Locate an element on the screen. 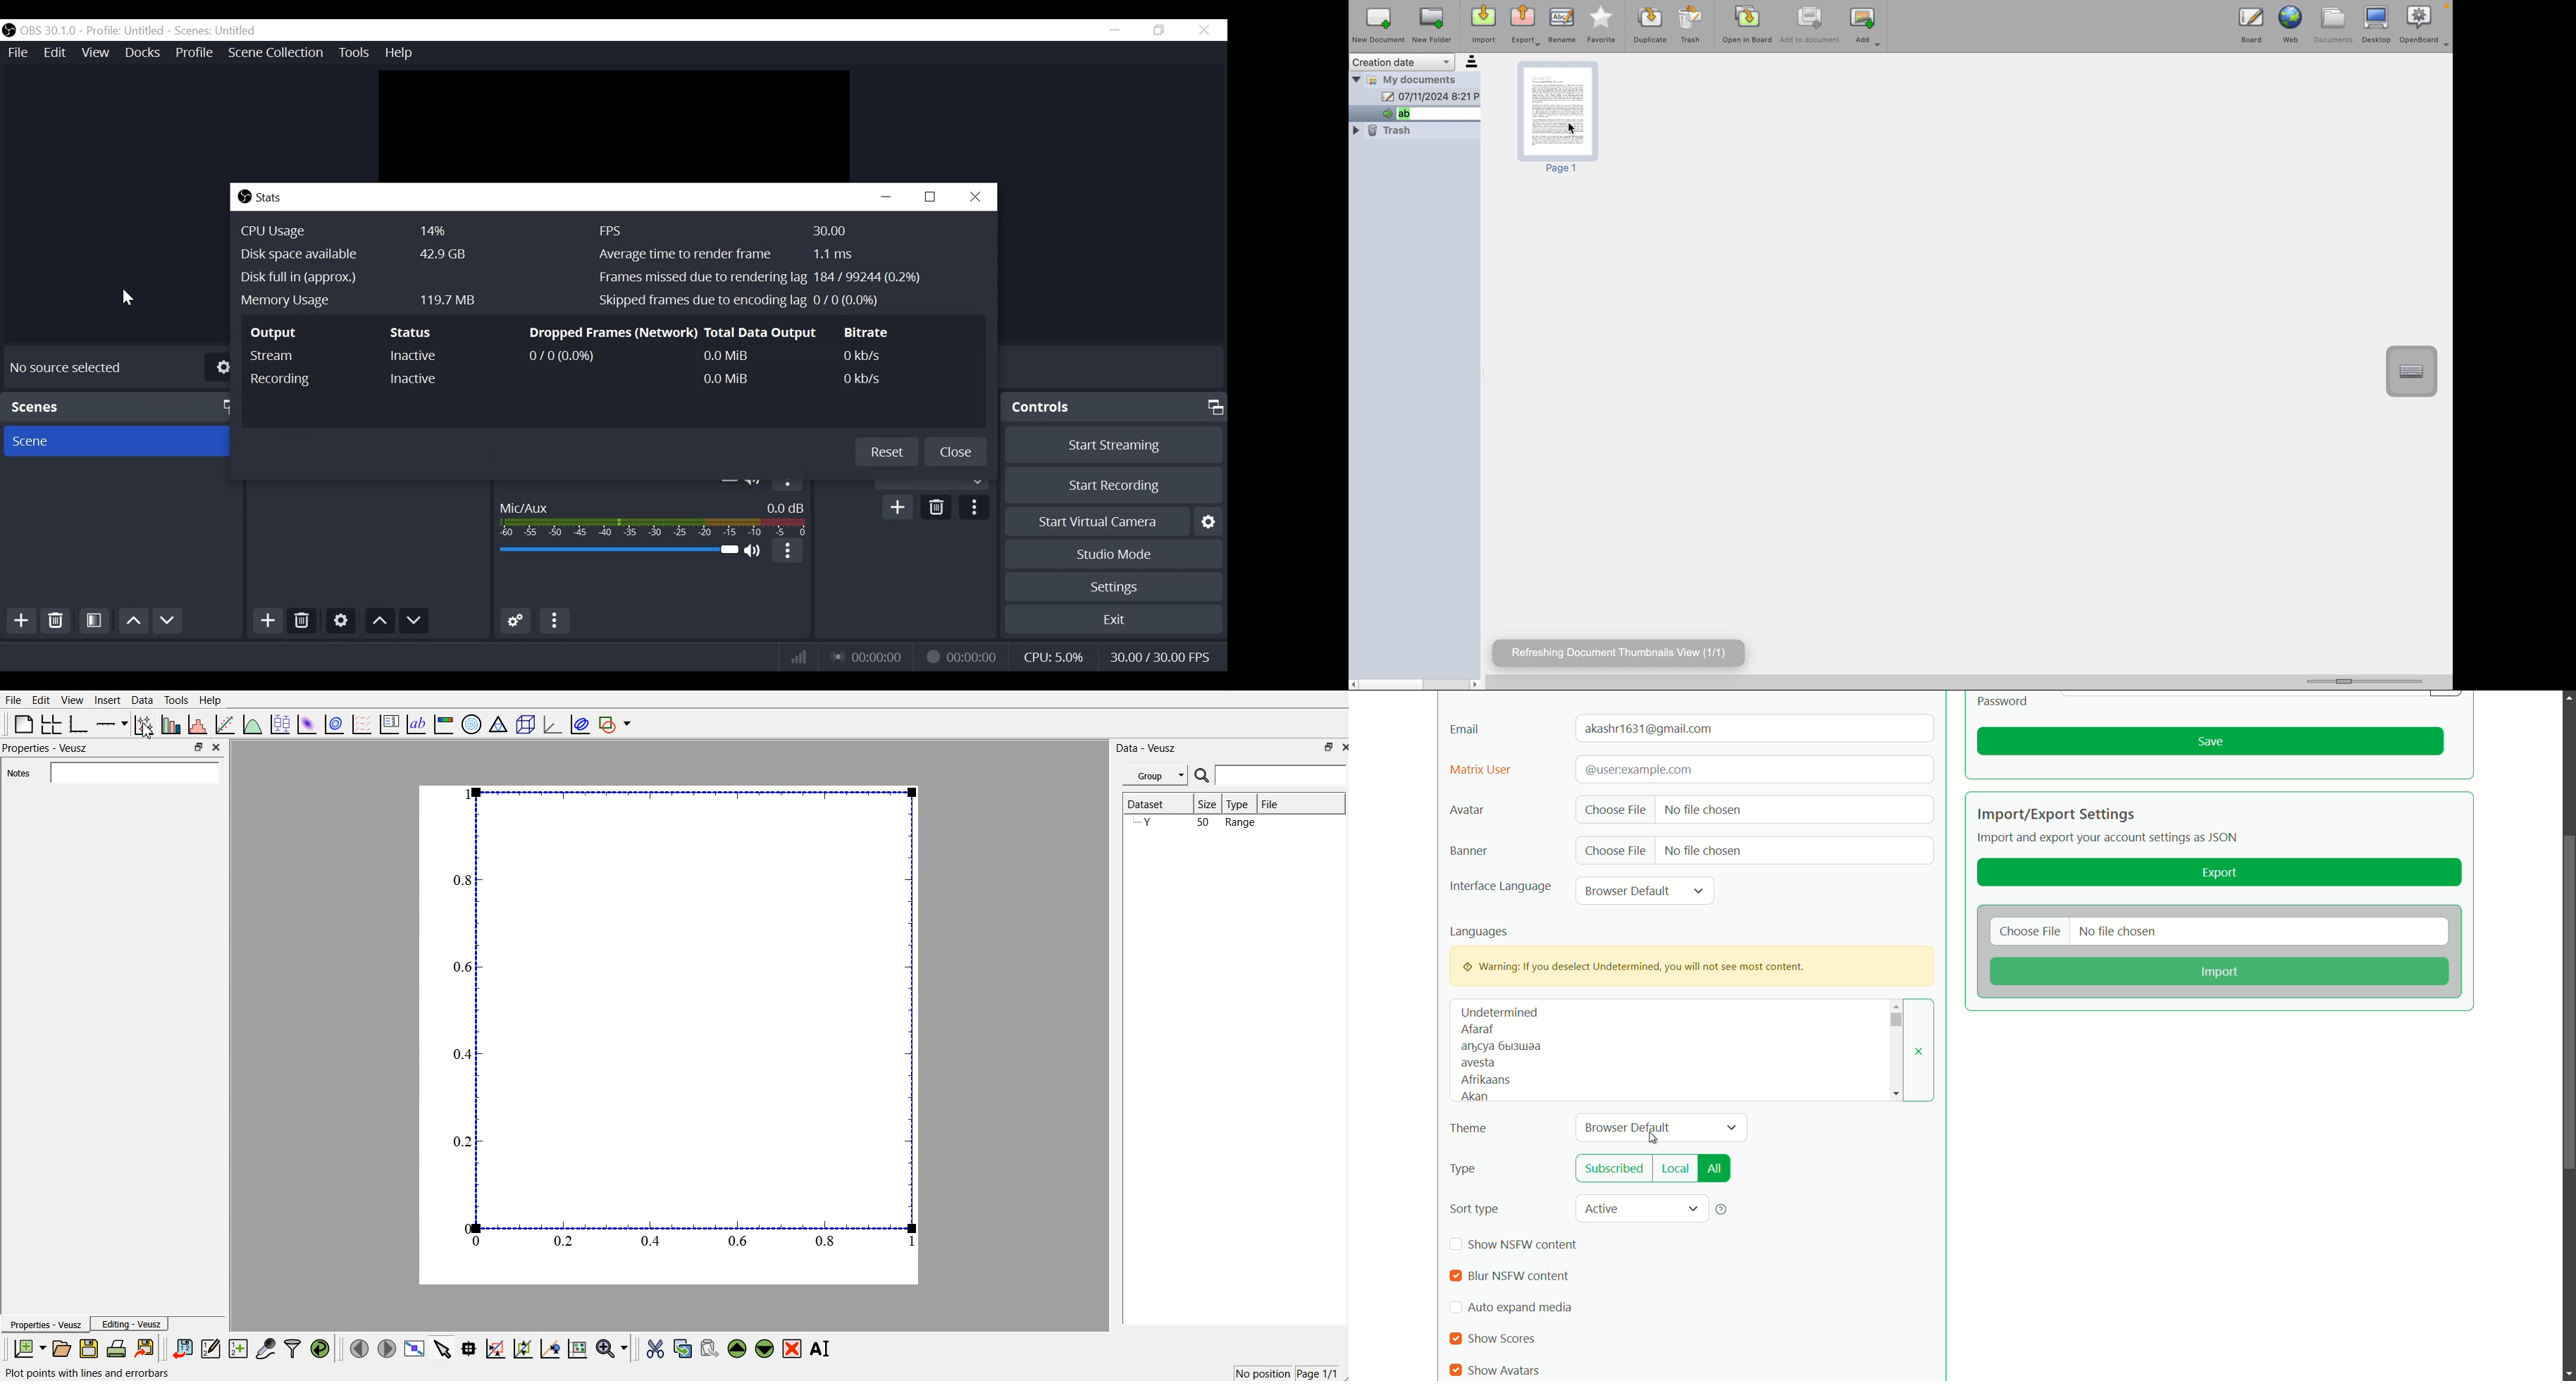  (un)mute is located at coordinates (754, 554).